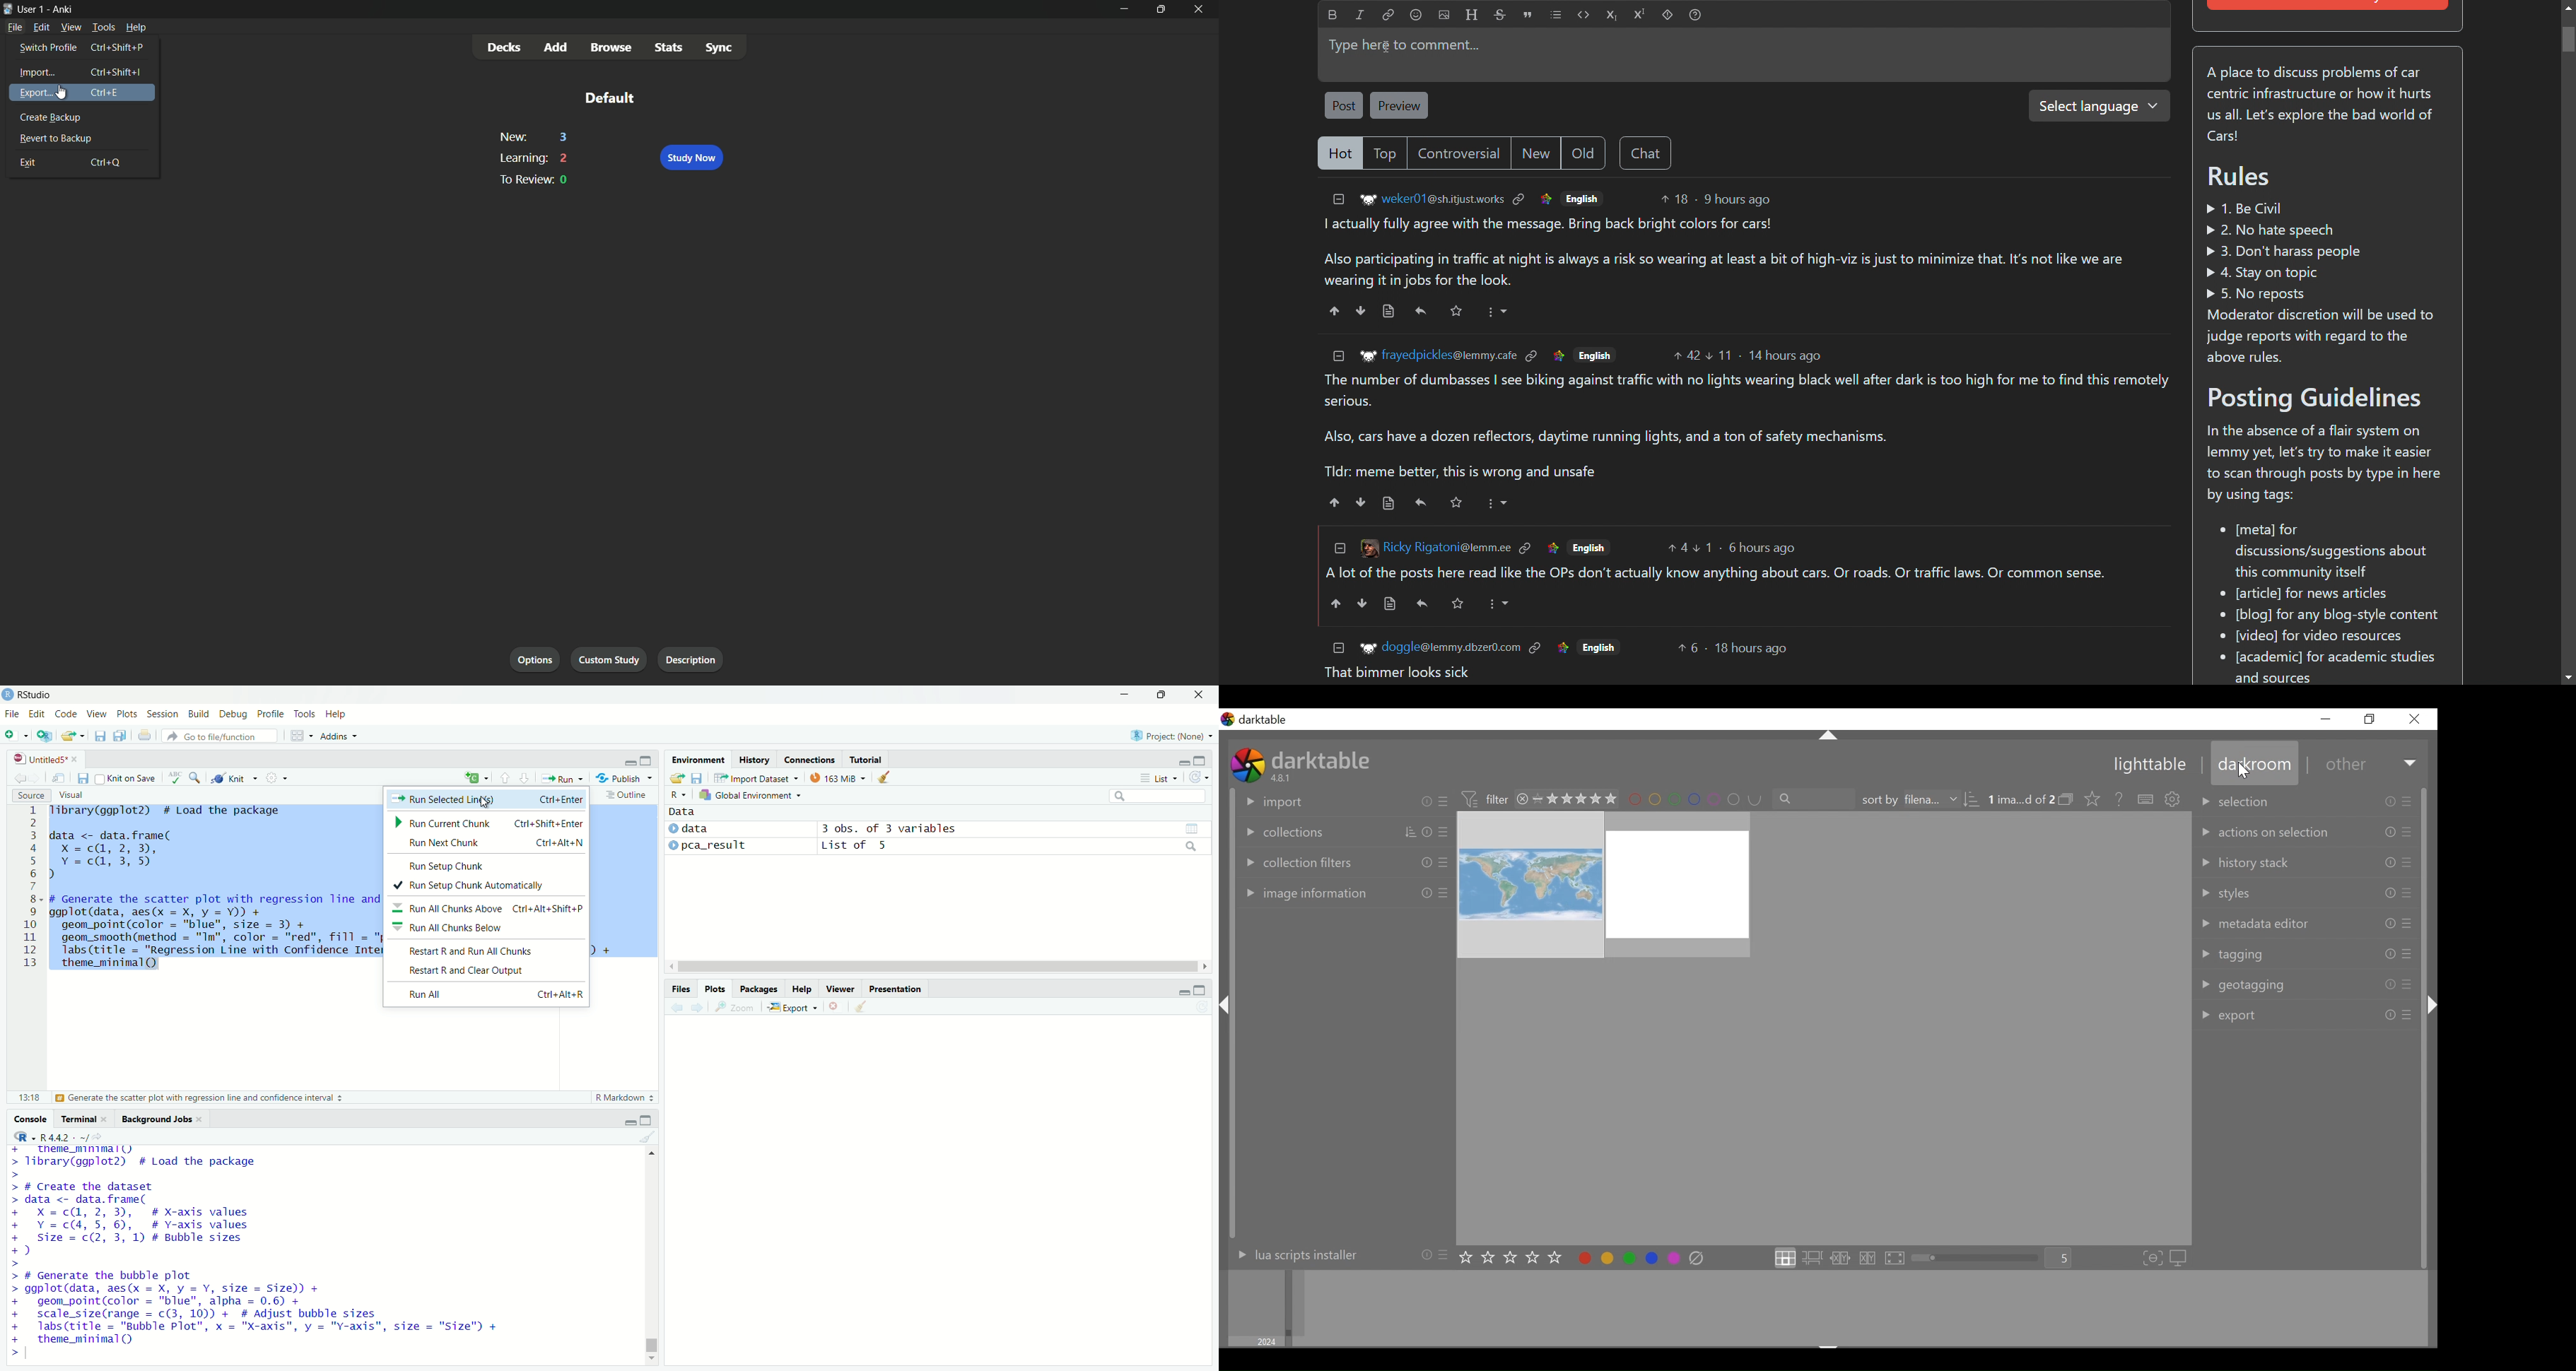 The image size is (2576, 1372). I want to click on define shortcut , so click(2144, 799).